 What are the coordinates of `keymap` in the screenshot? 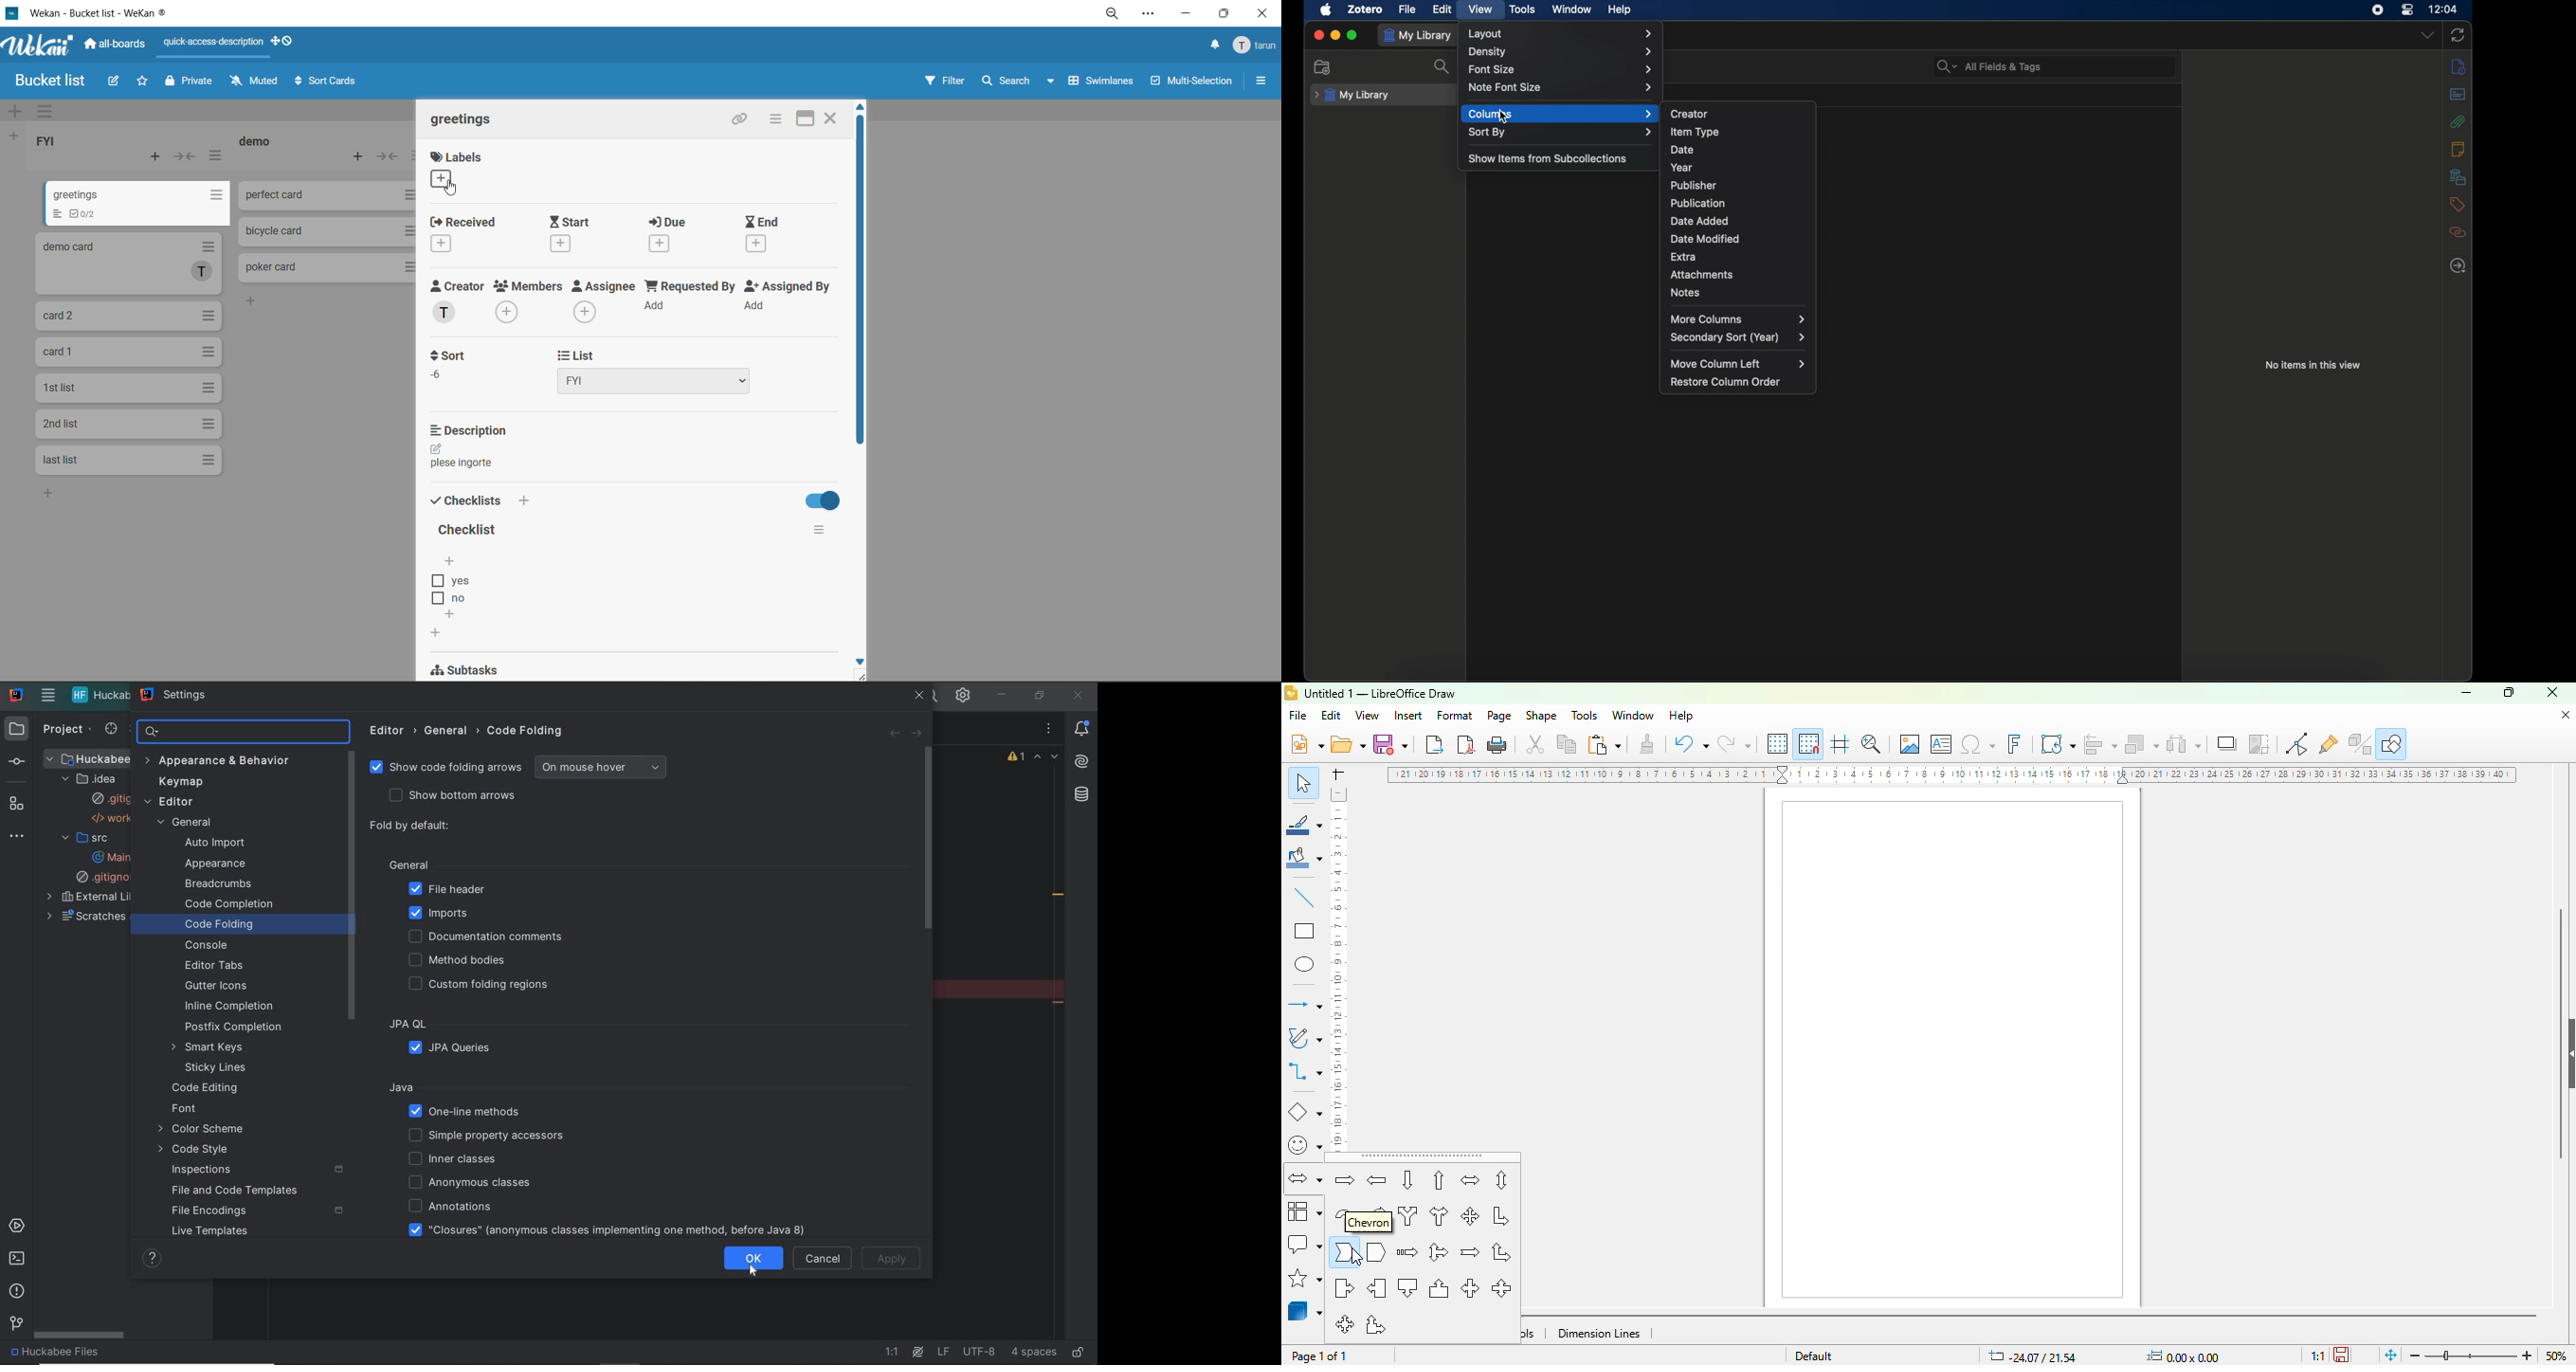 It's located at (181, 783).